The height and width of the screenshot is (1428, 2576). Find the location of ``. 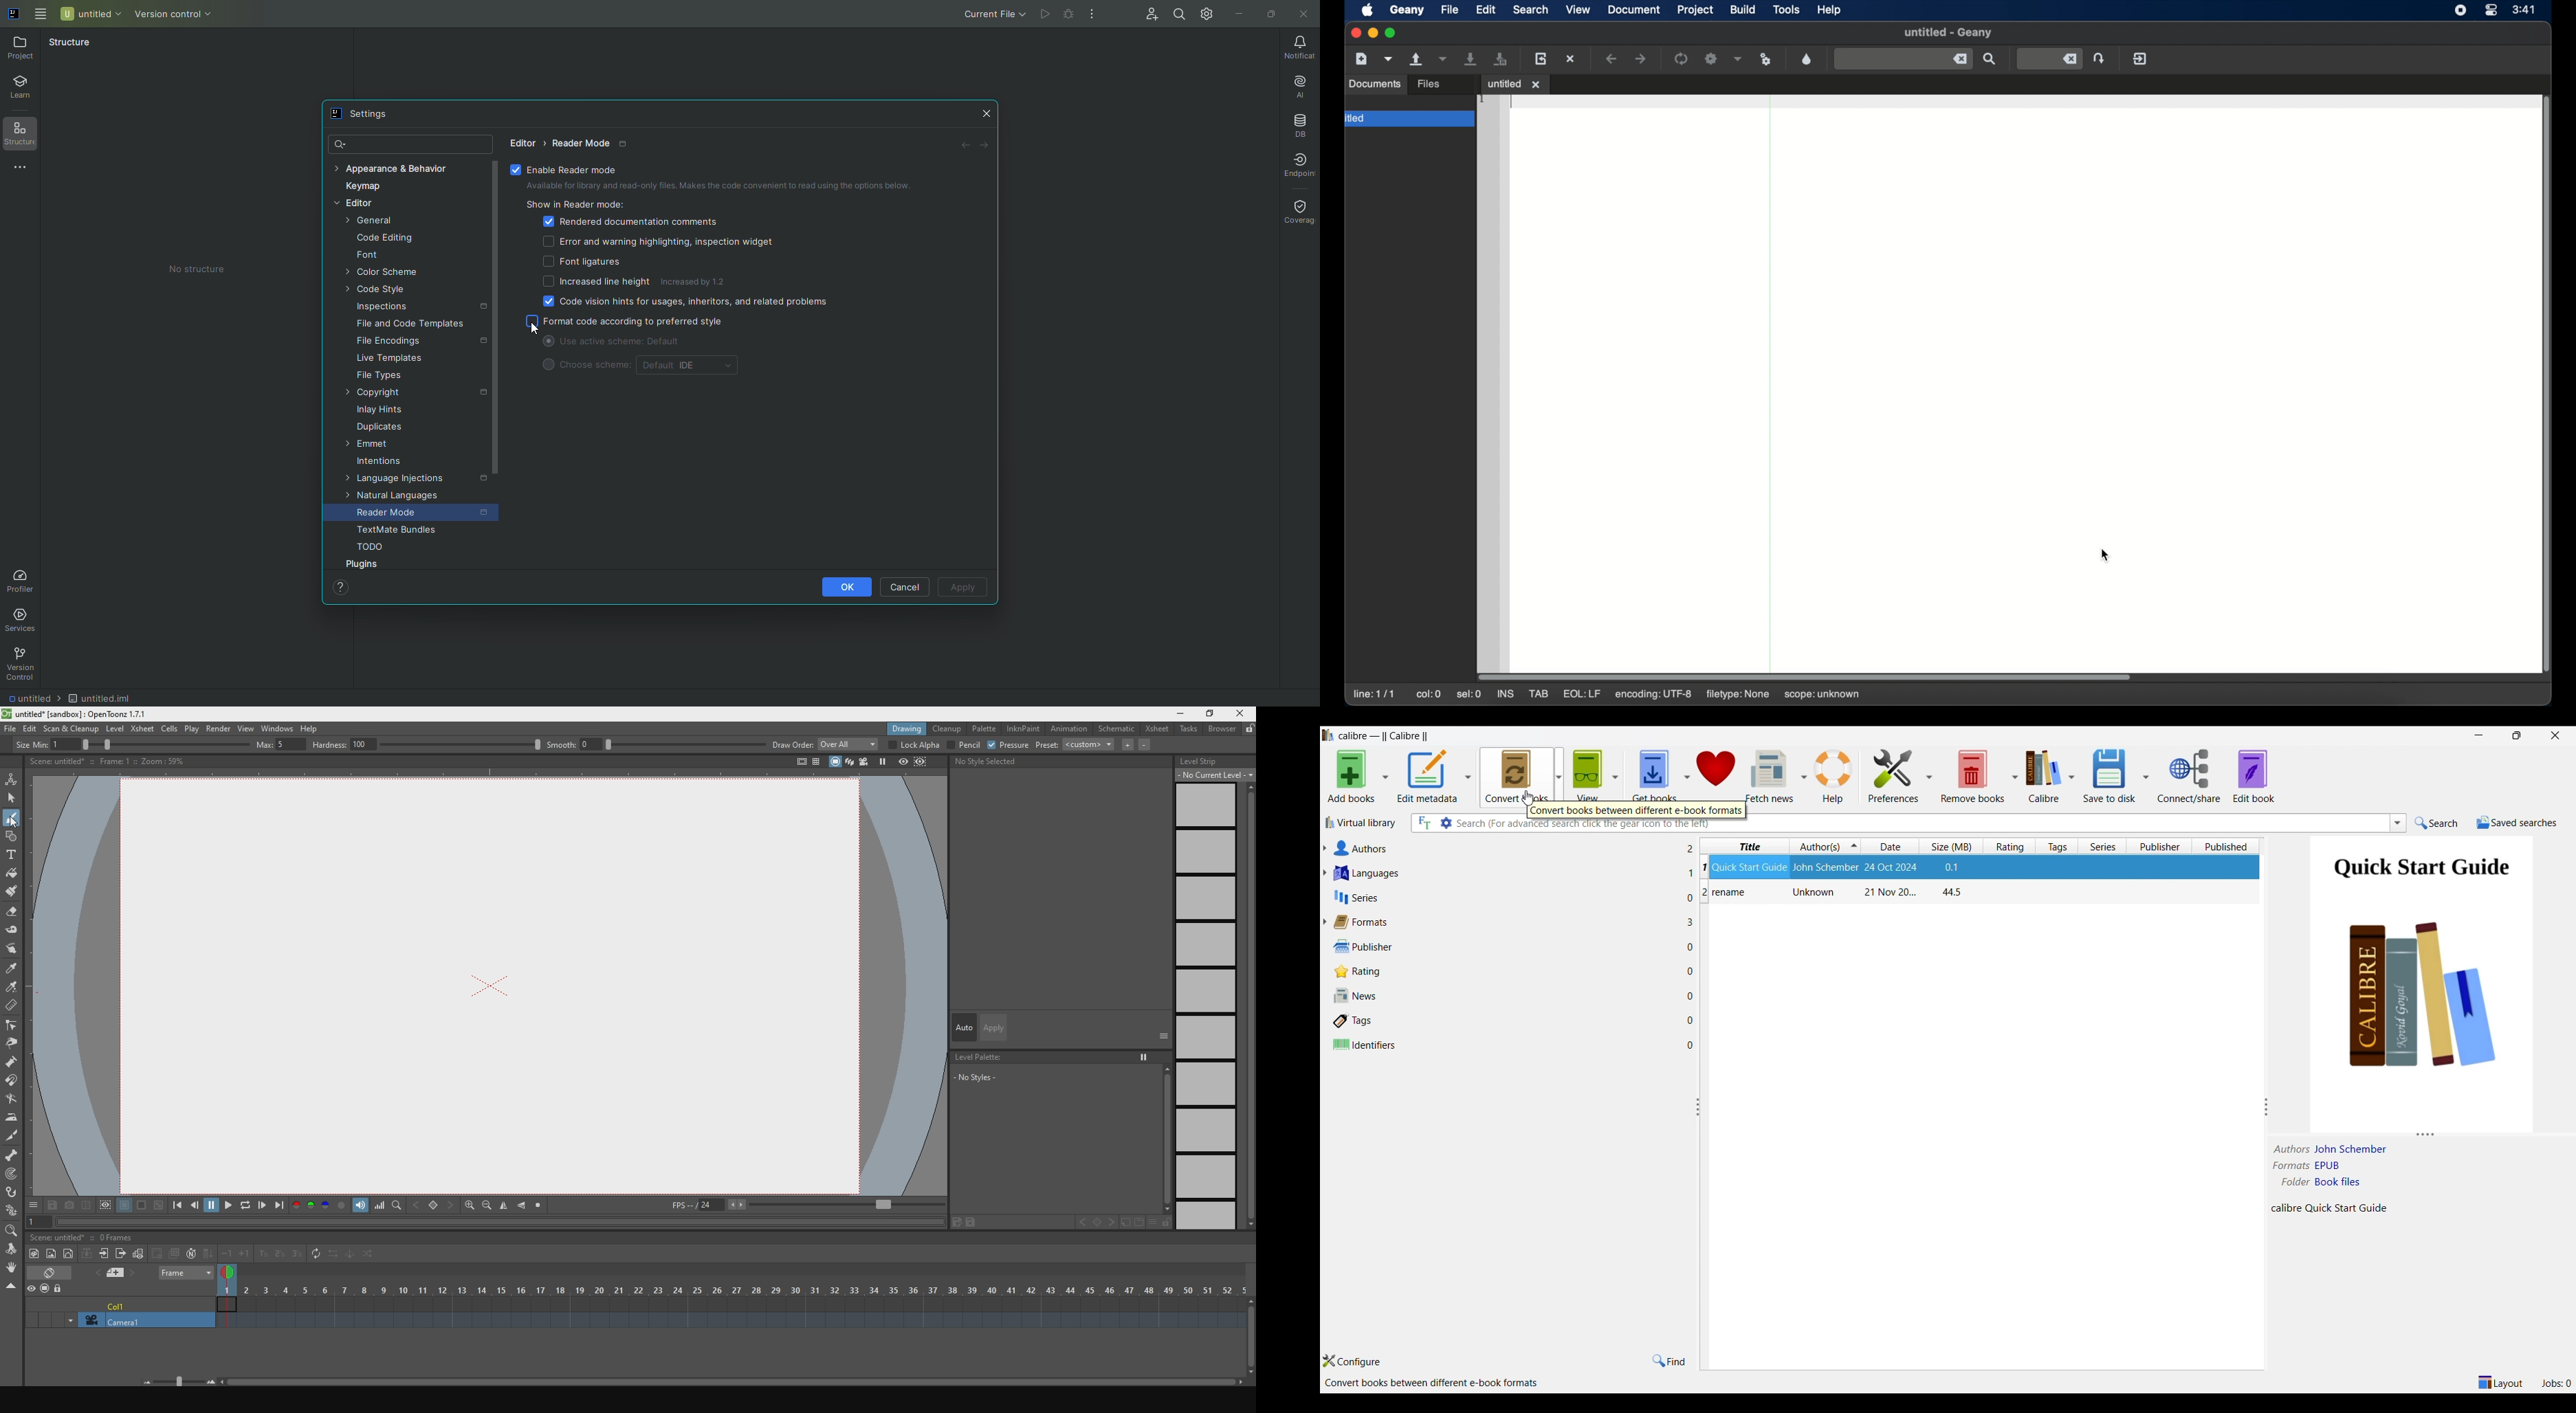

 is located at coordinates (2420, 981).